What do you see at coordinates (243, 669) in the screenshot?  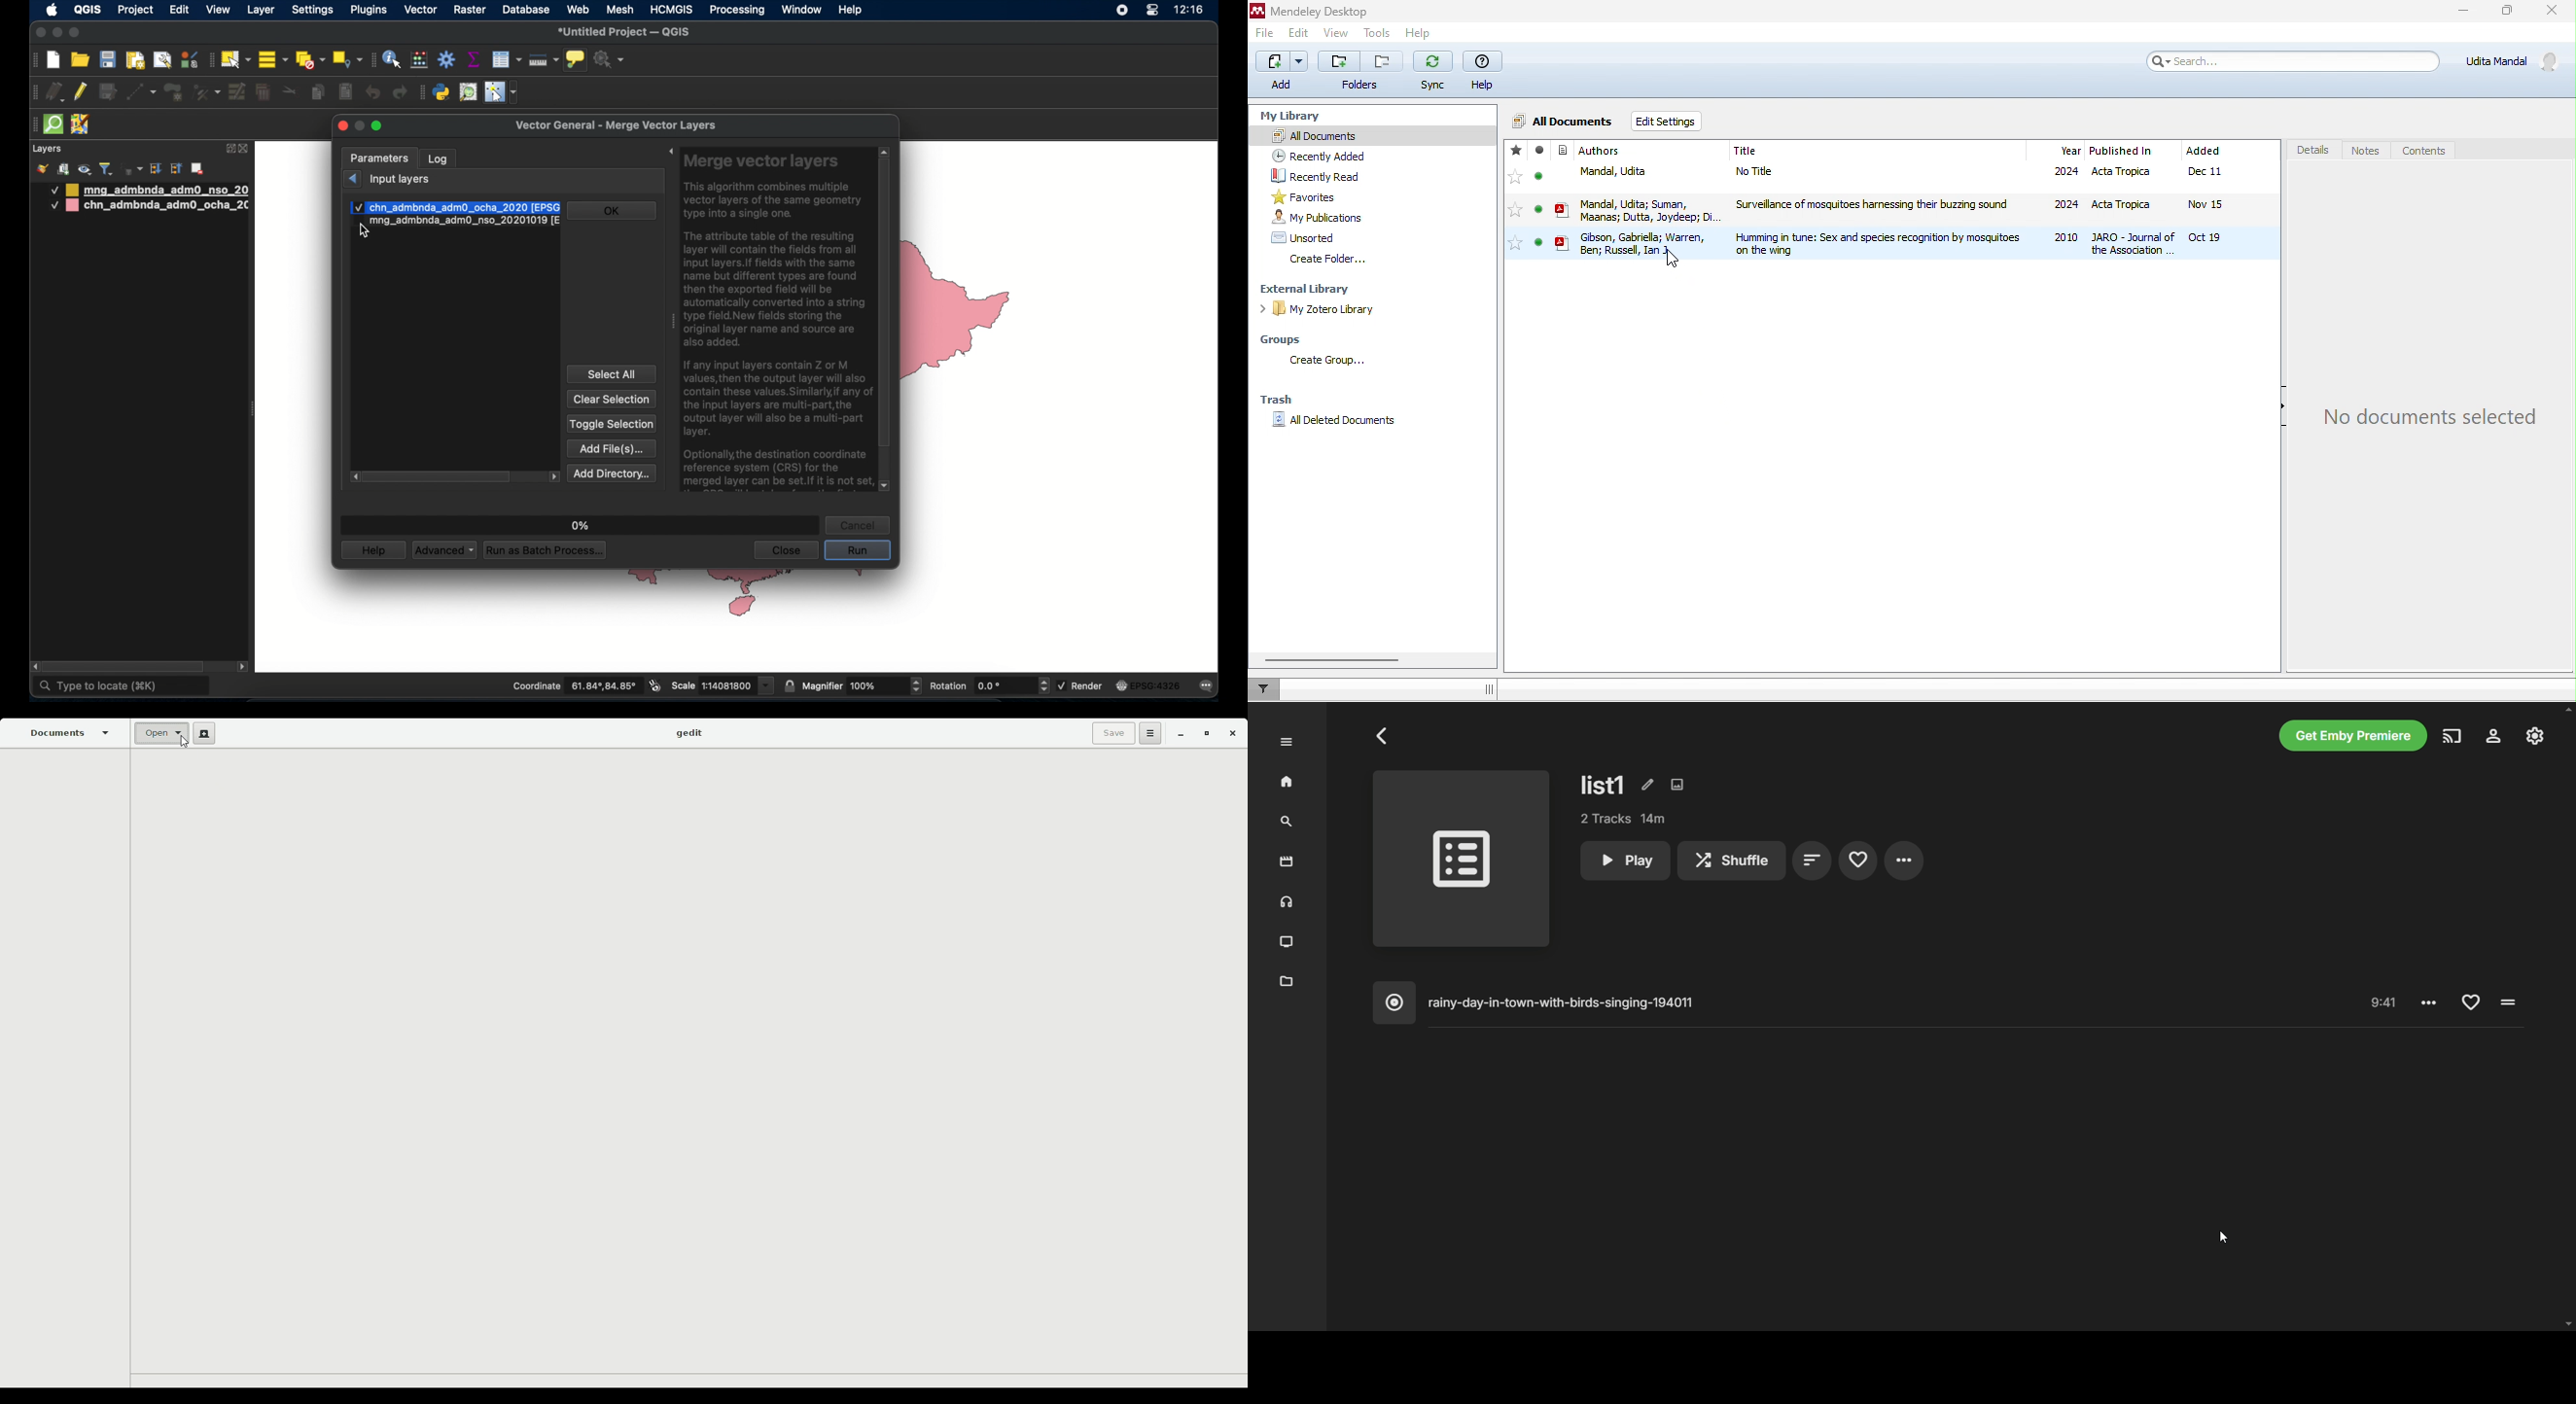 I see `scroll right arrow` at bounding box center [243, 669].